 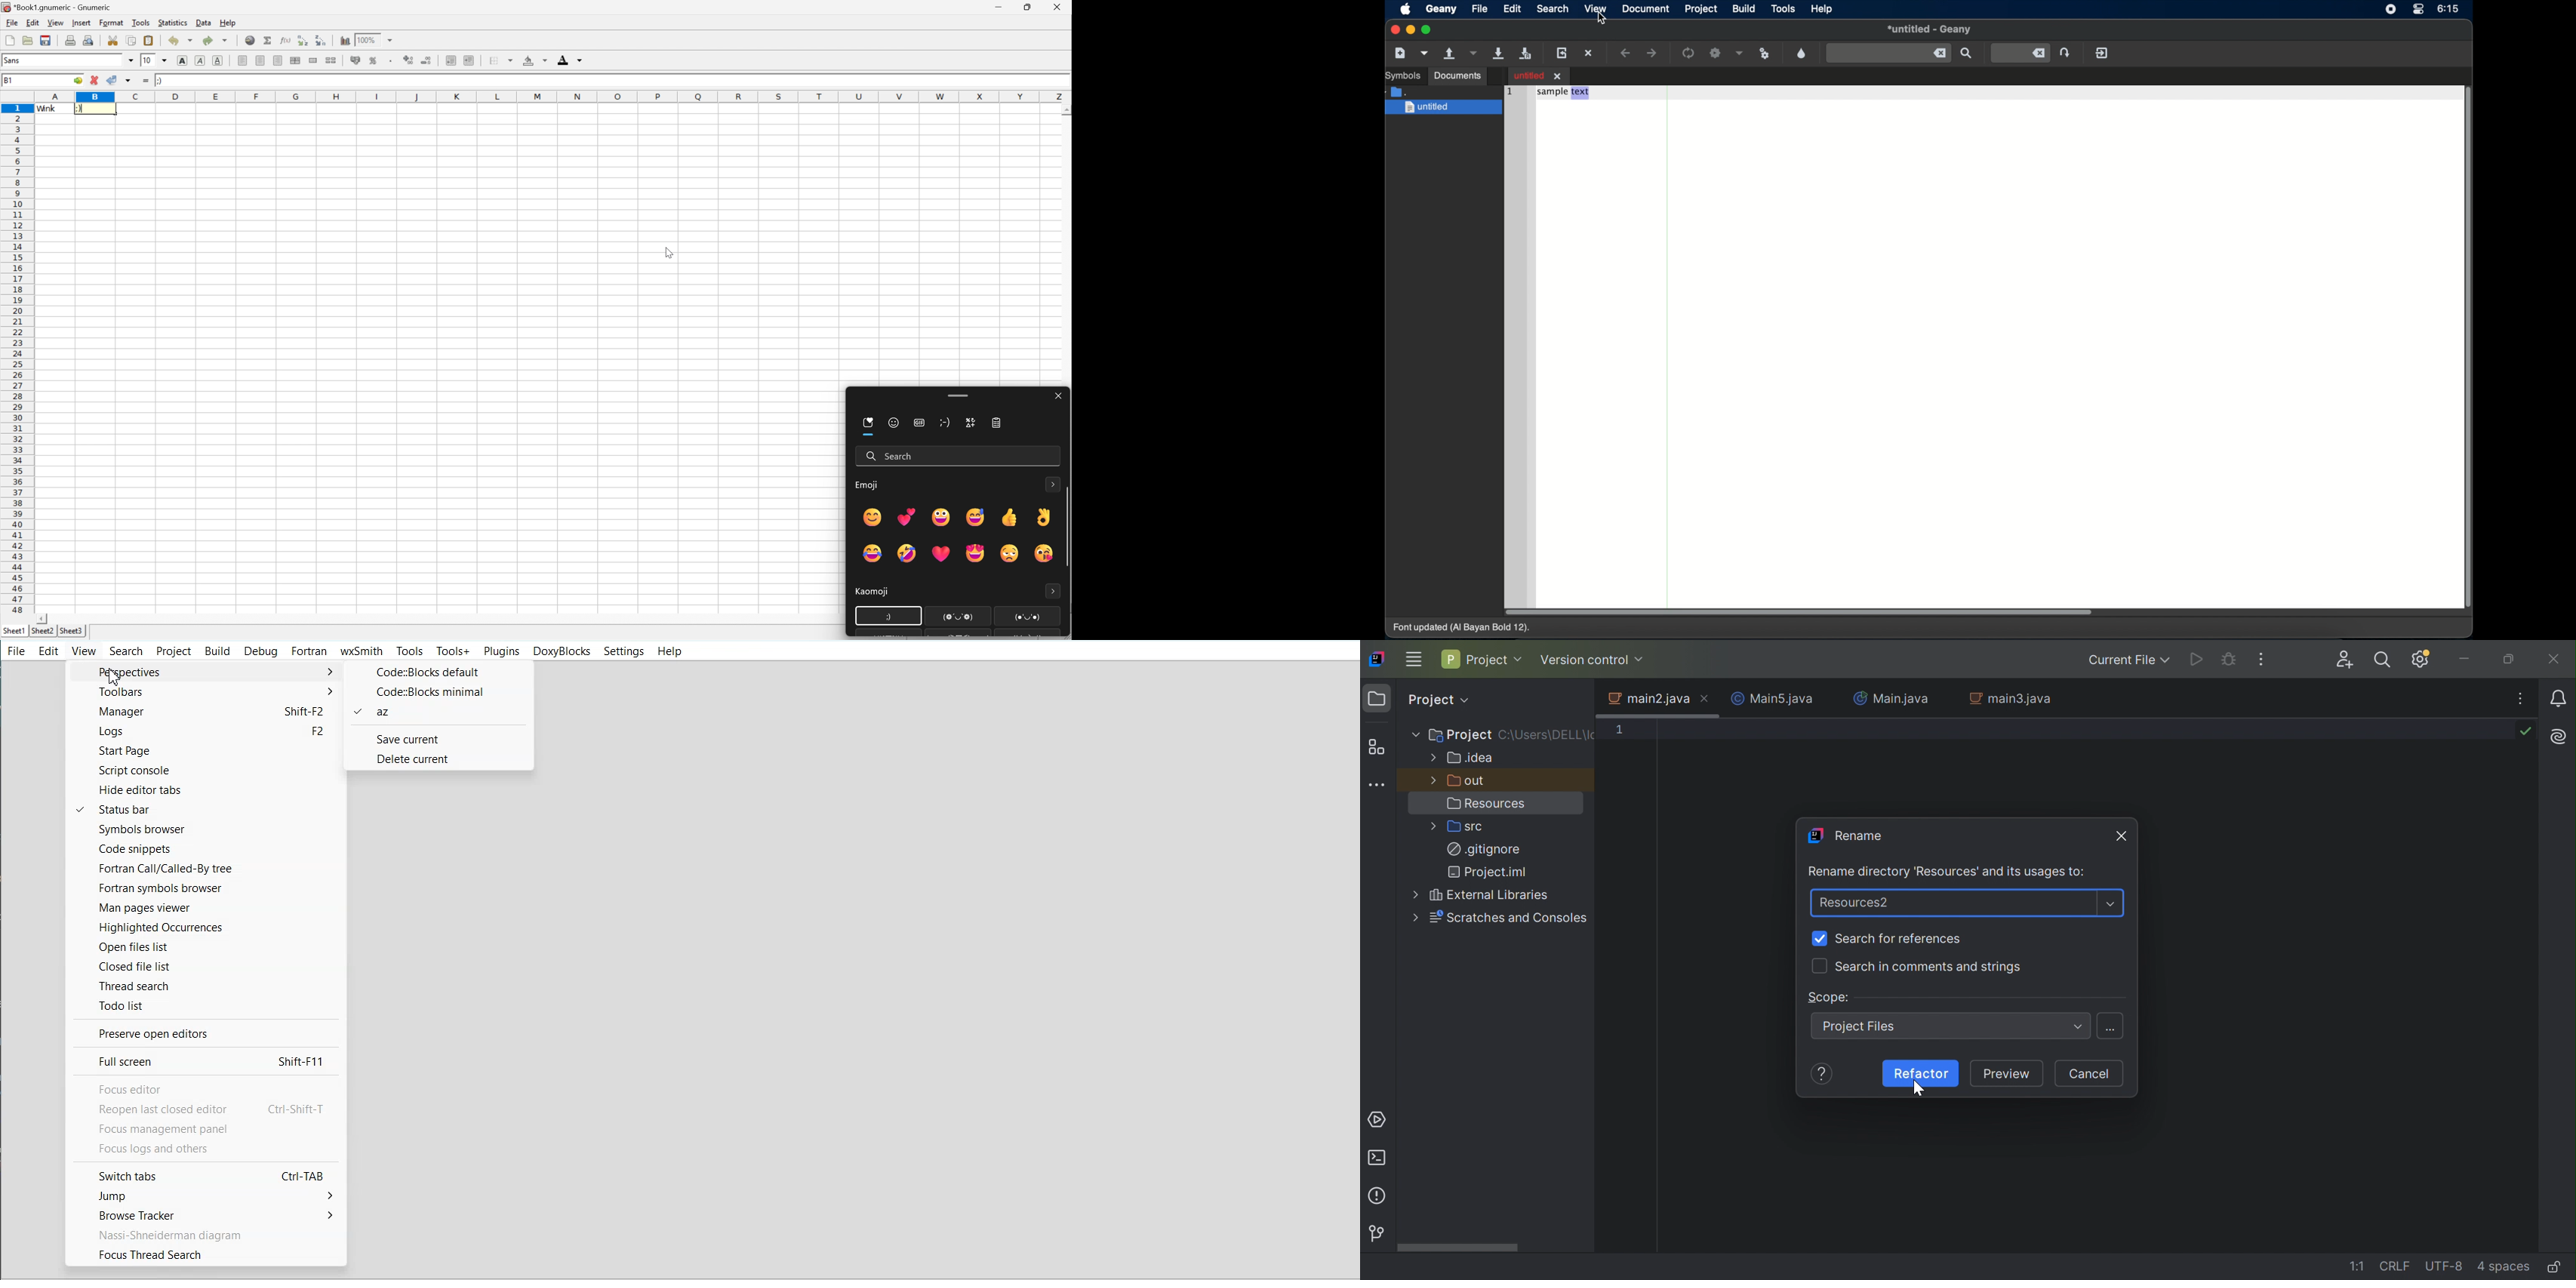 What do you see at coordinates (1589, 54) in the screenshot?
I see `close the current file` at bounding box center [1589, 54].